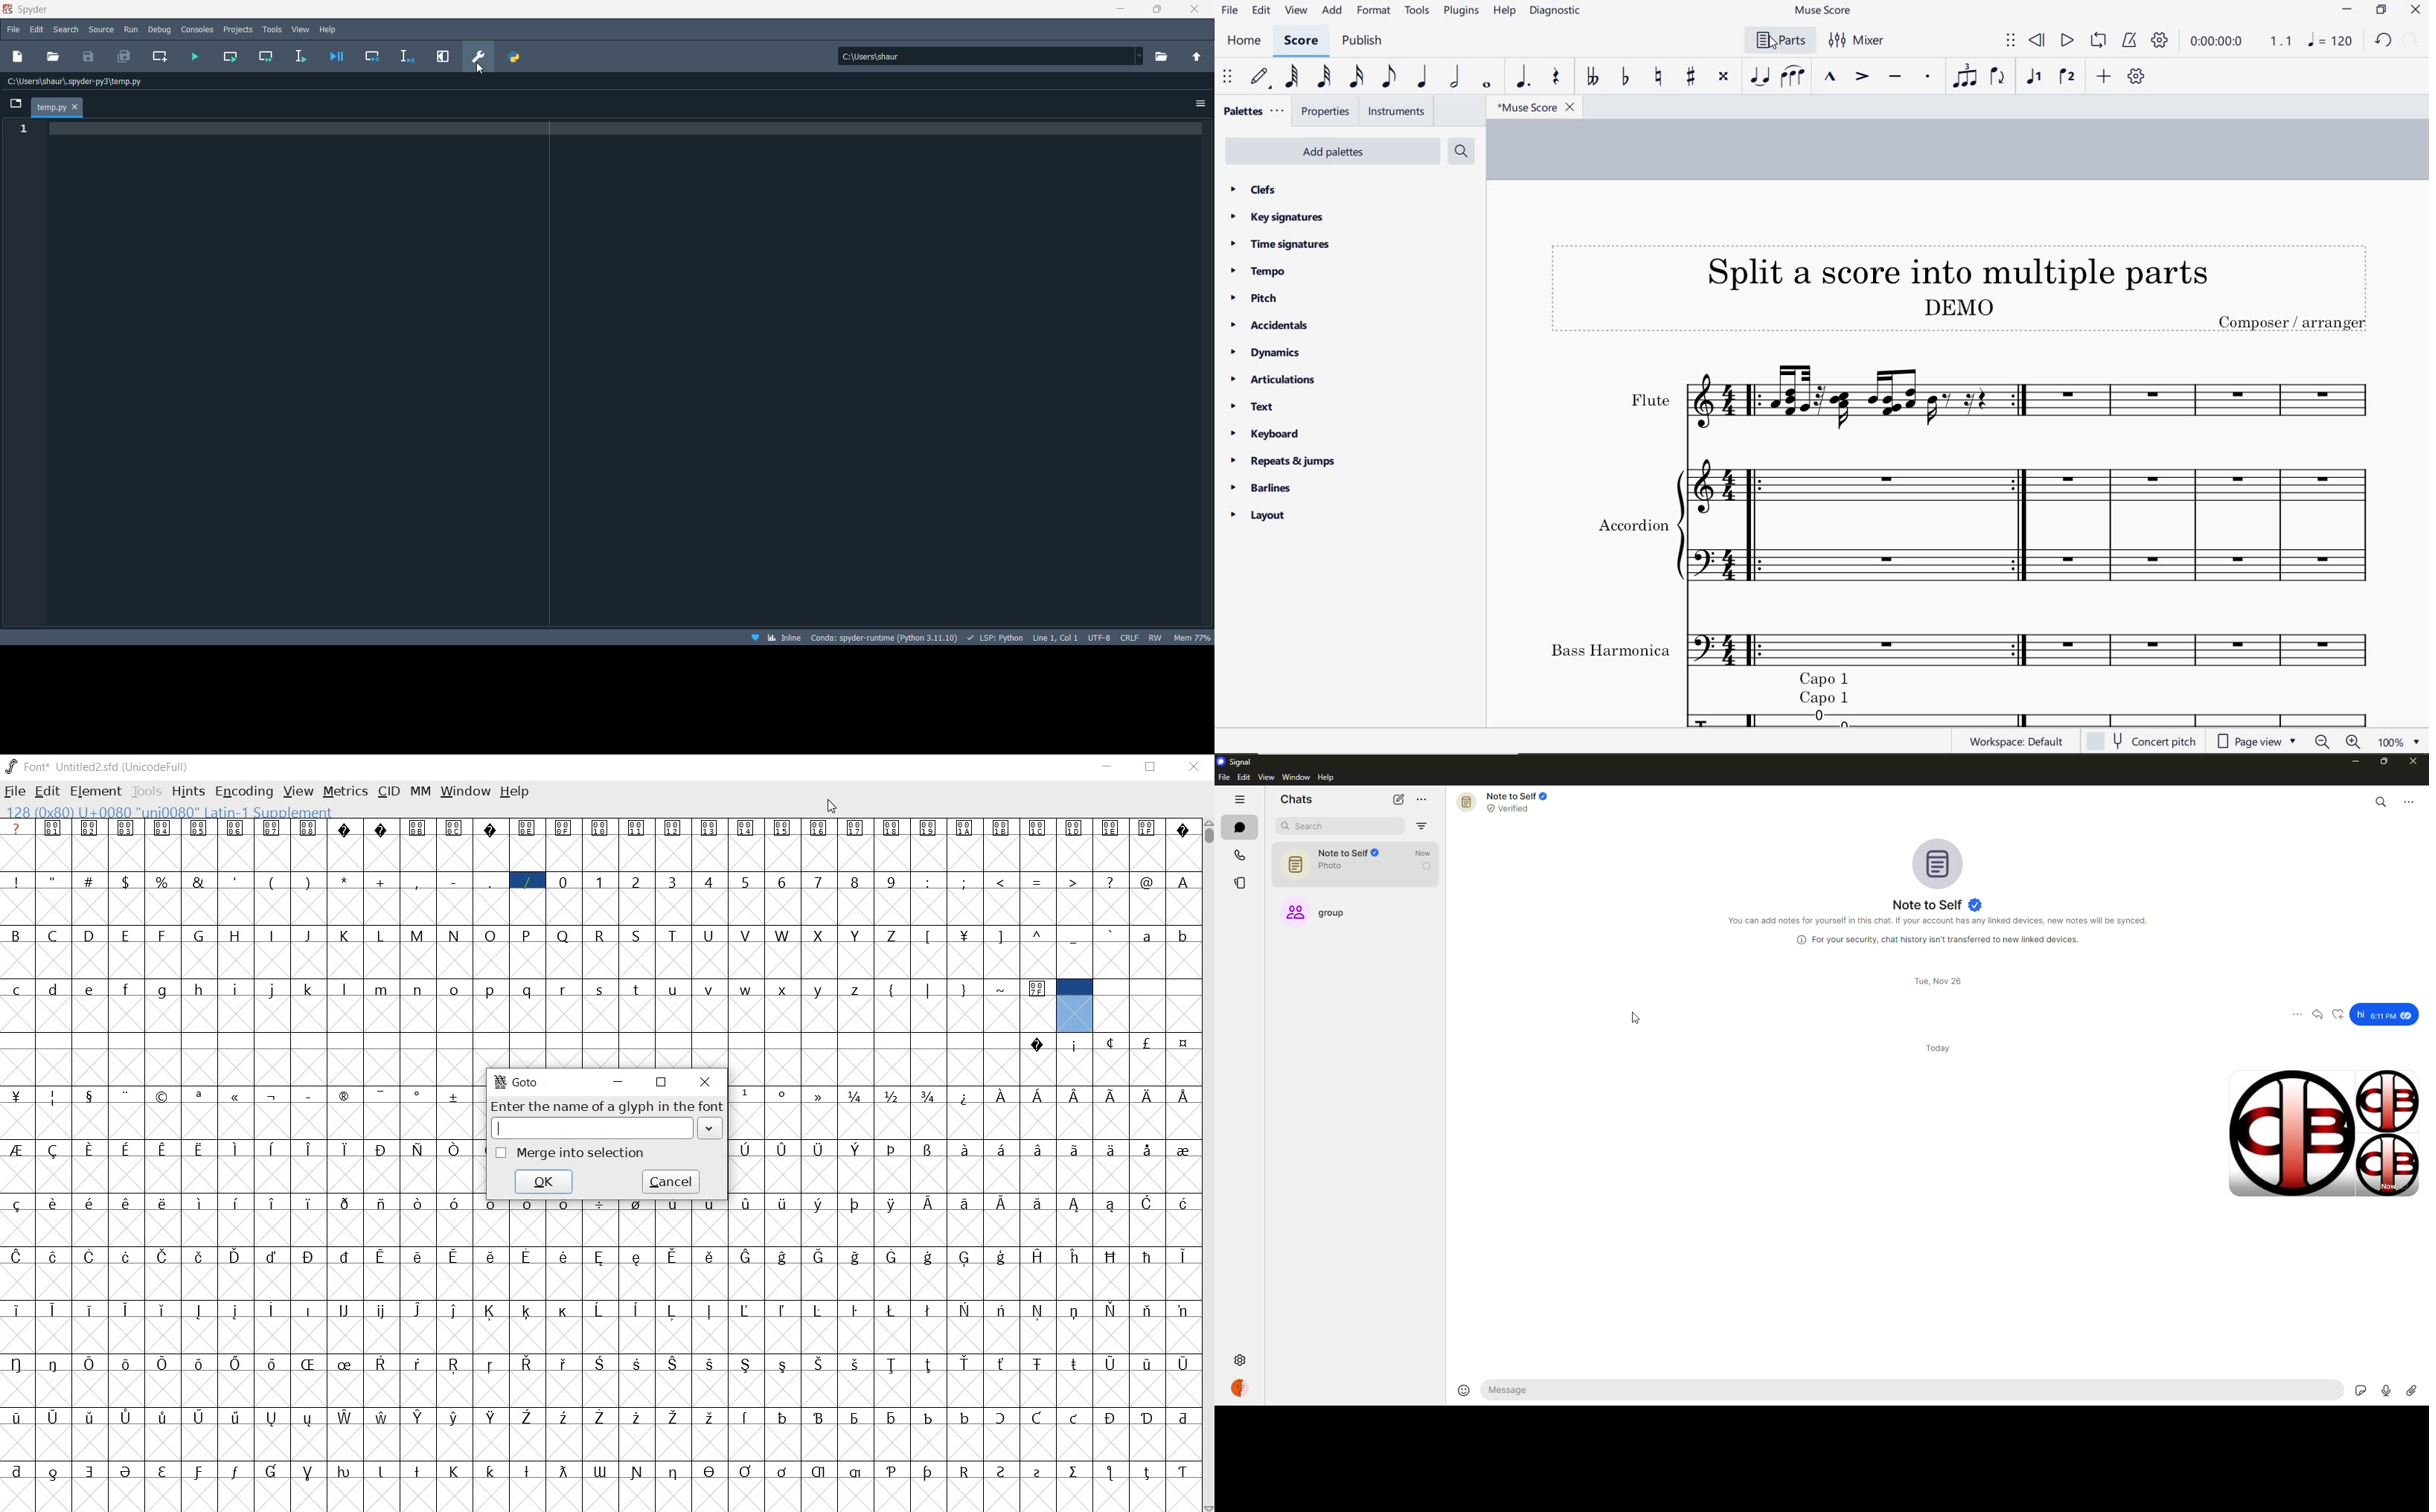  Describe the element at coordinates (631, 372) in the screenshot. I see `code writing pad` at that location.